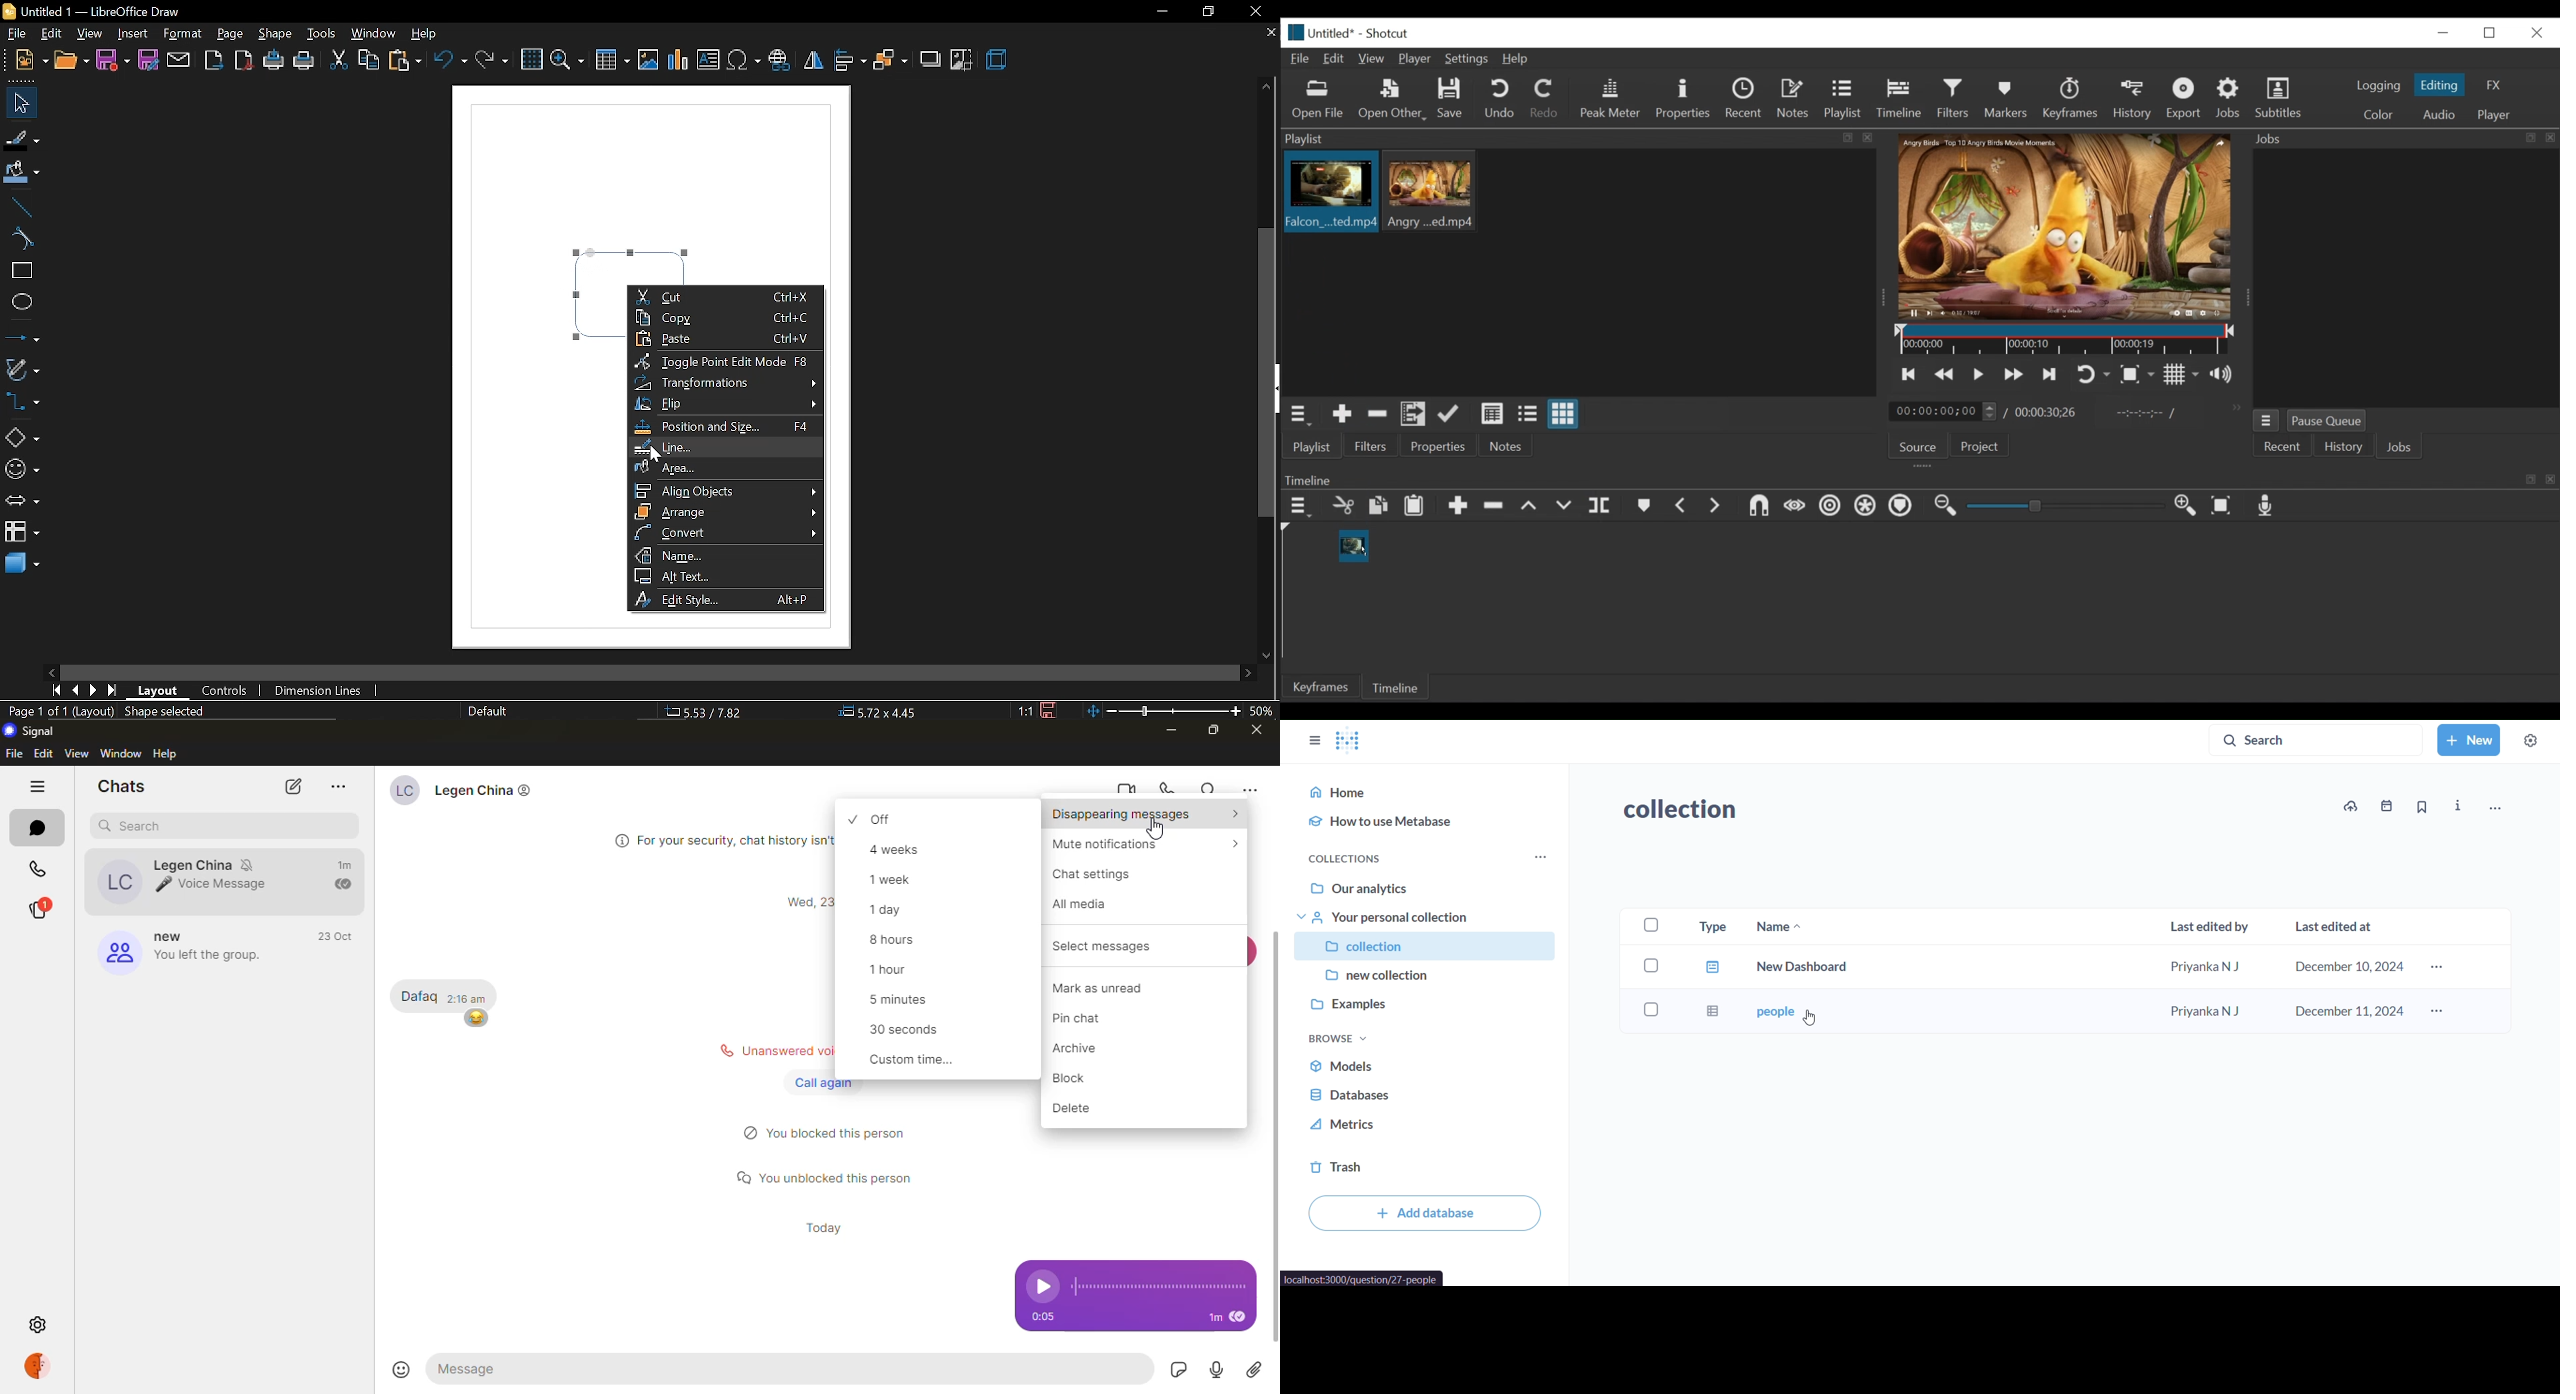 This screenshot has height=1400, width=2576. I want to click on dimension lines, so click(319, 692).